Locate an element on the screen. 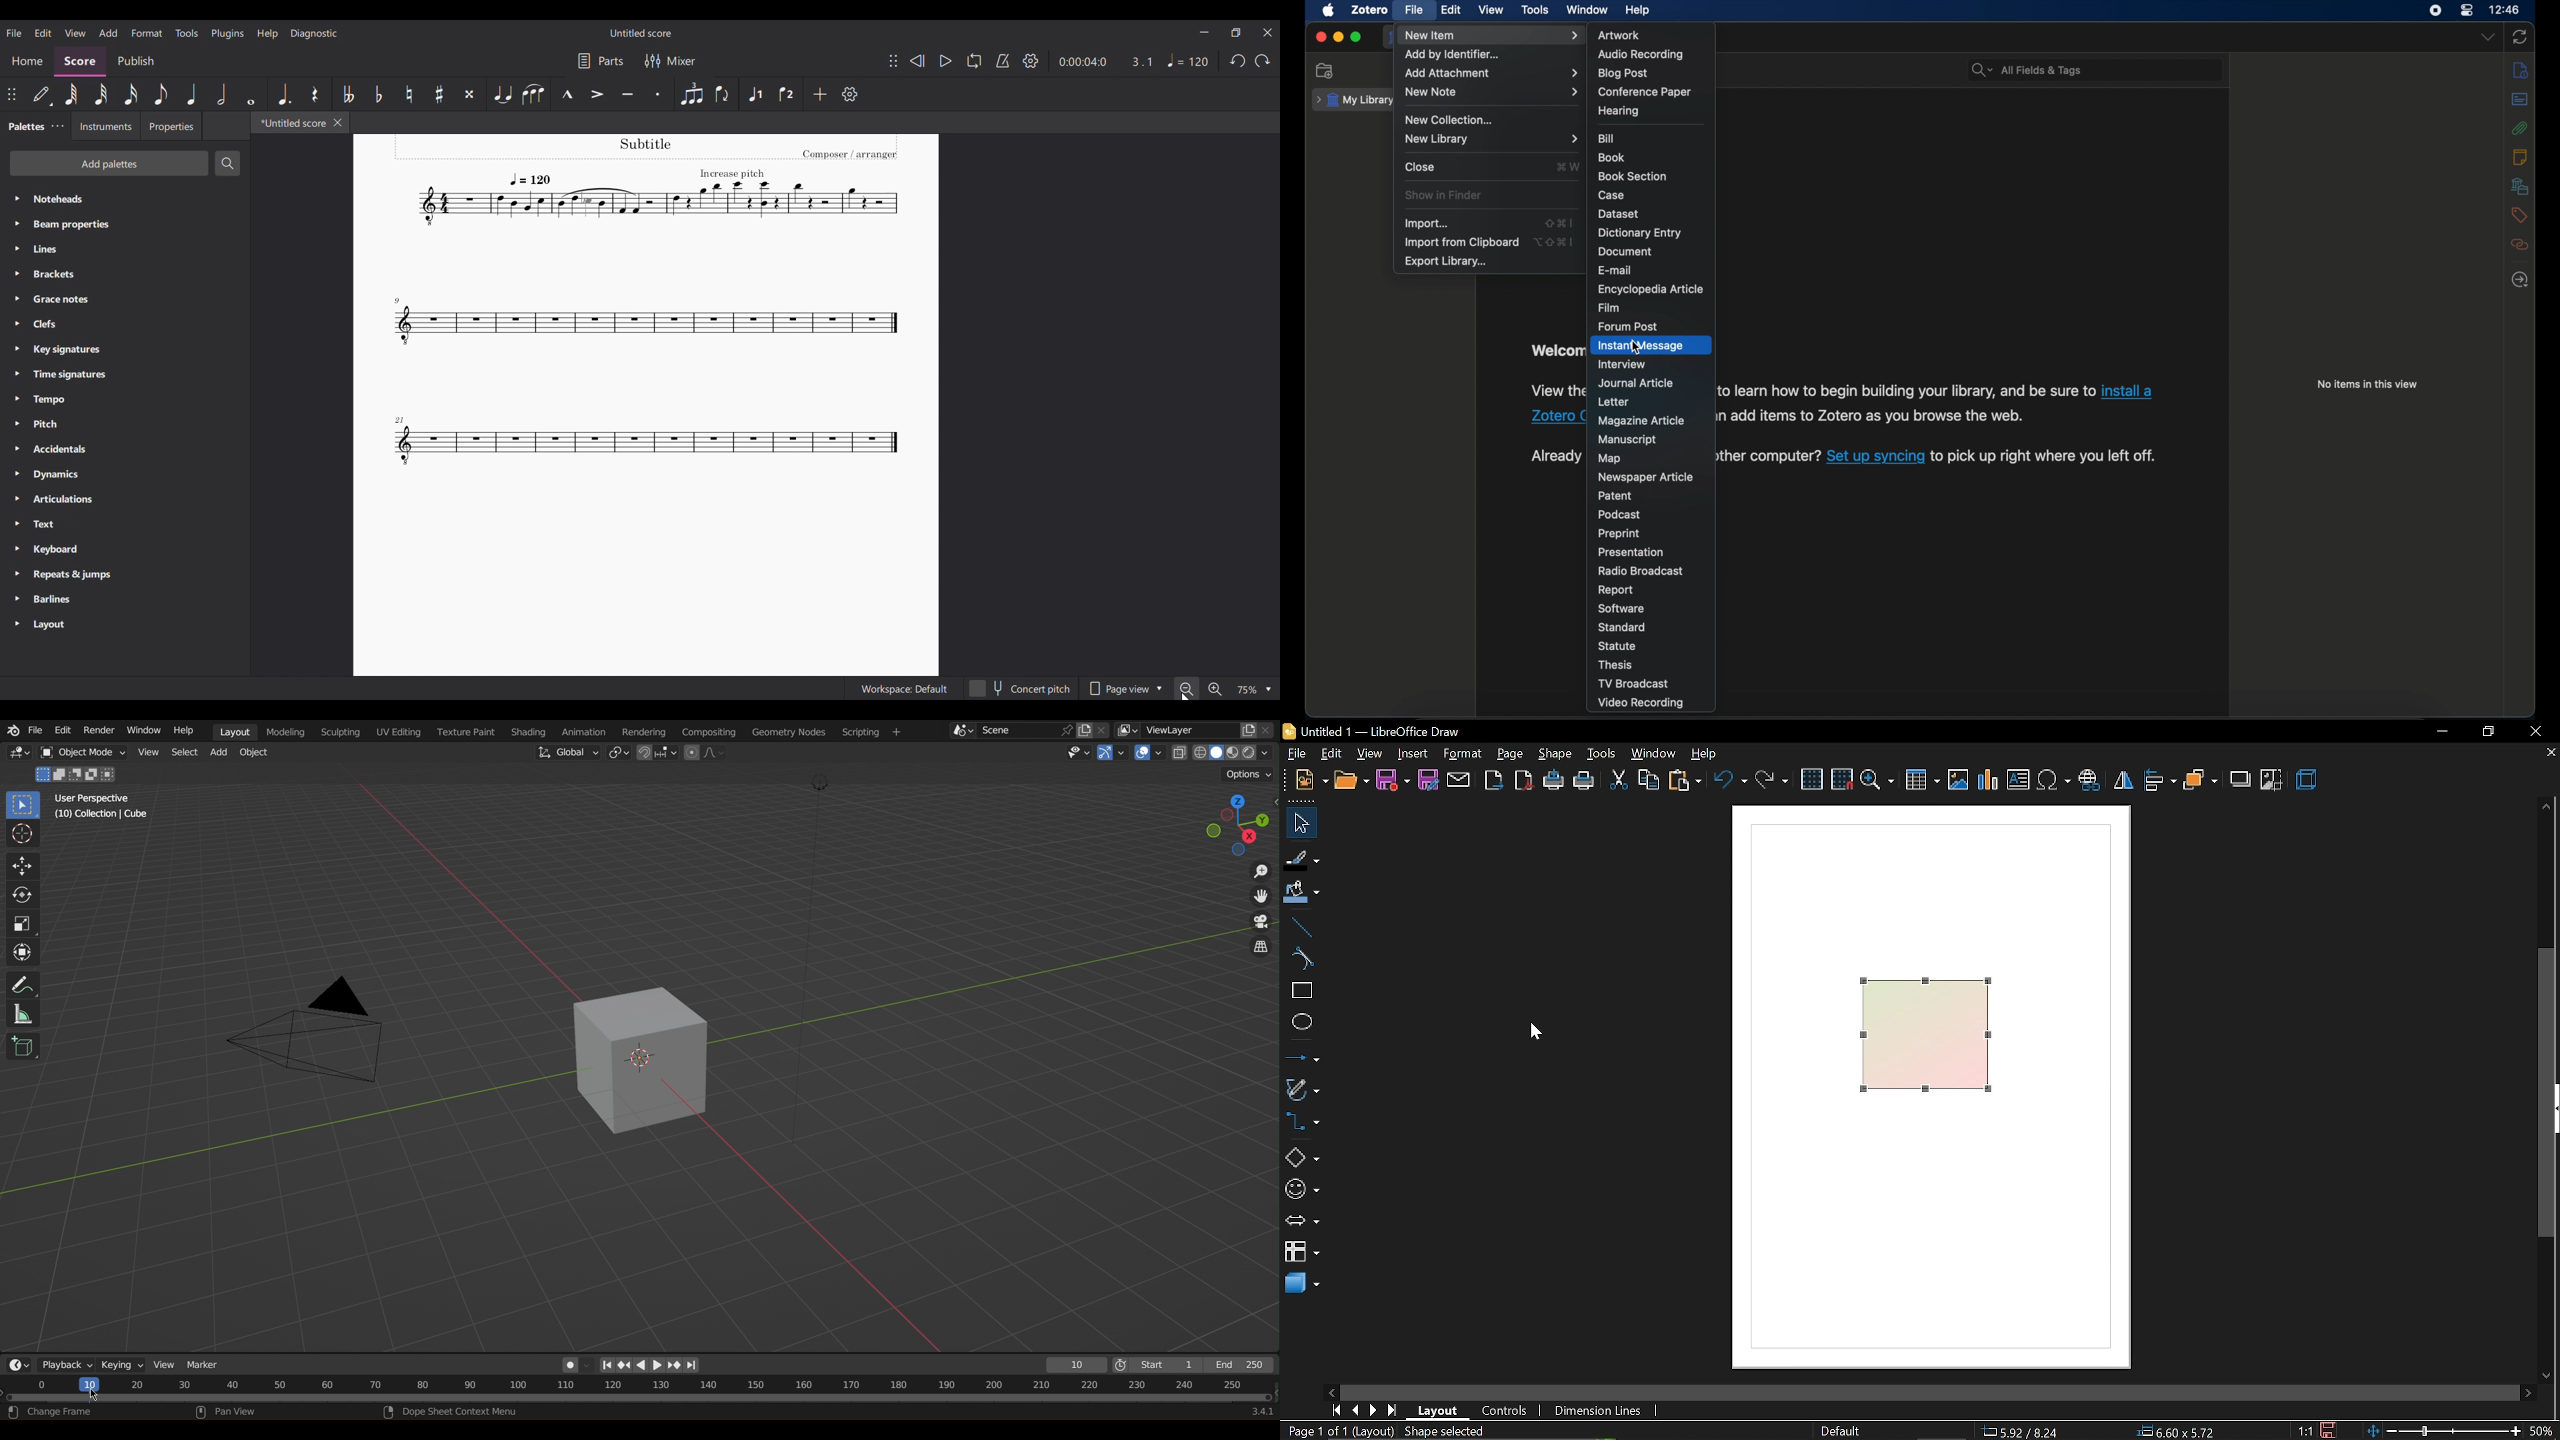  hearing is located at coordinates (1619, 111).